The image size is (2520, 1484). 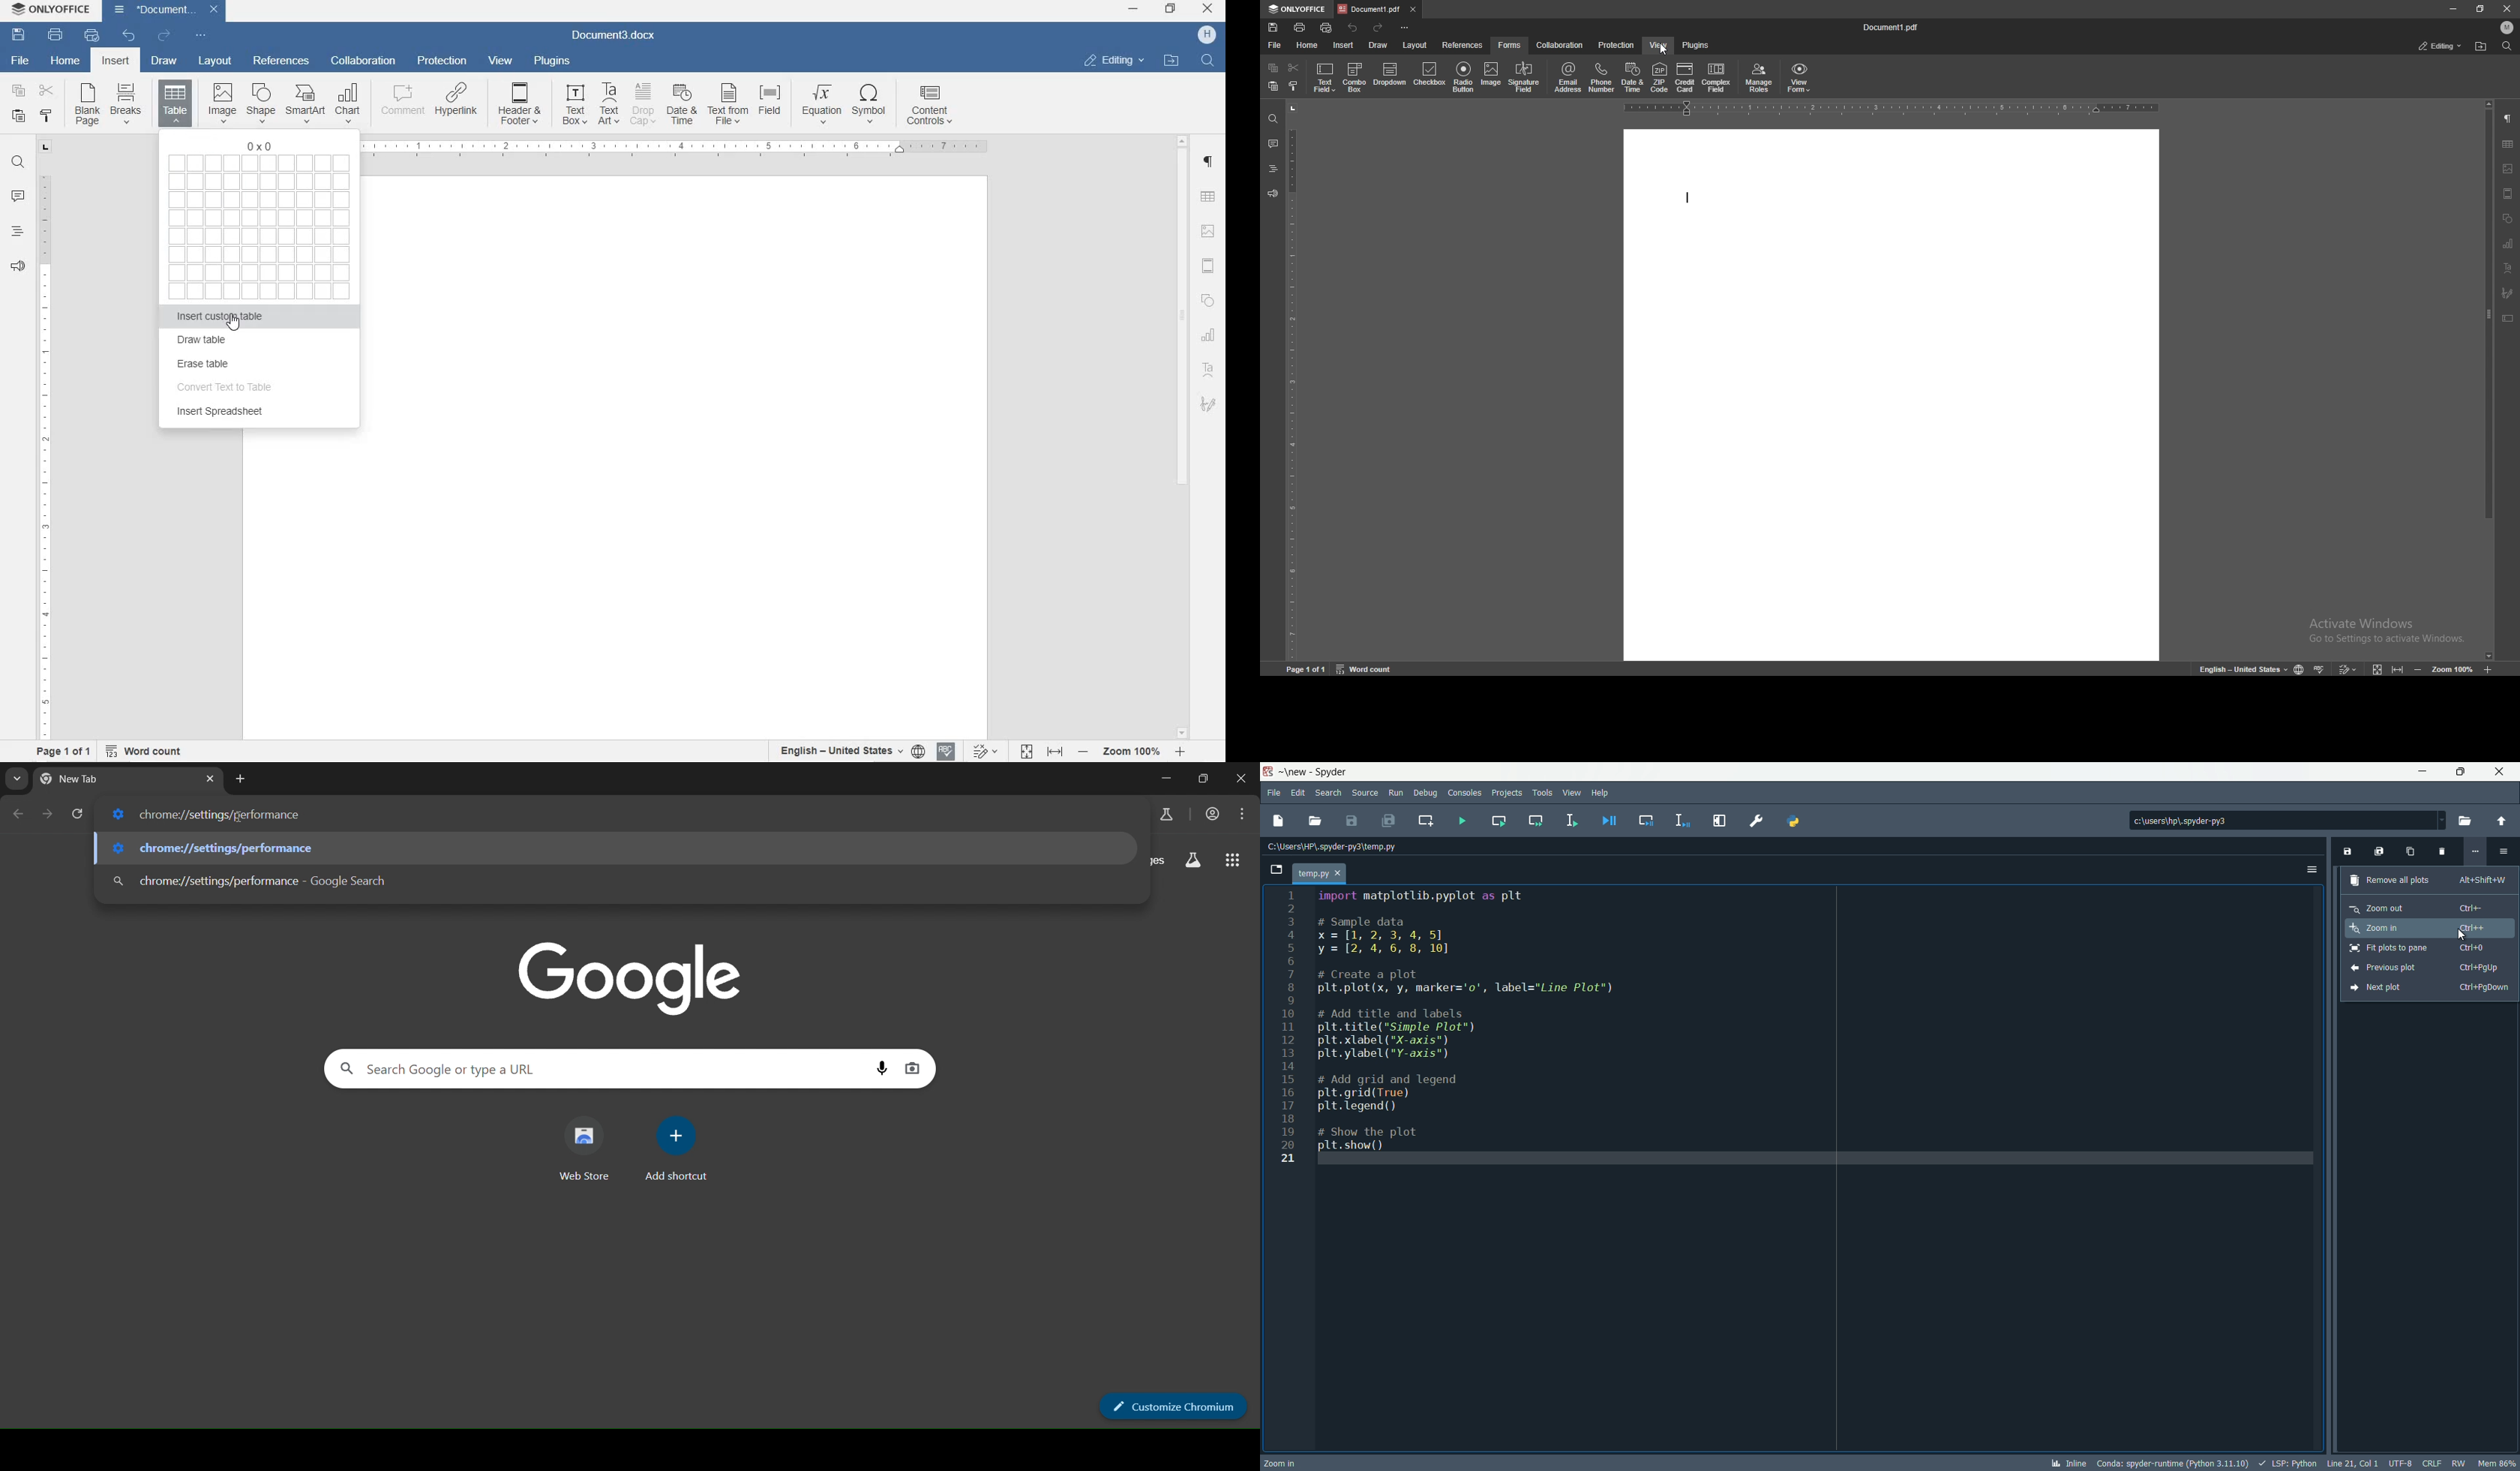 I want to click on more options, so click(x=2476, y=850).